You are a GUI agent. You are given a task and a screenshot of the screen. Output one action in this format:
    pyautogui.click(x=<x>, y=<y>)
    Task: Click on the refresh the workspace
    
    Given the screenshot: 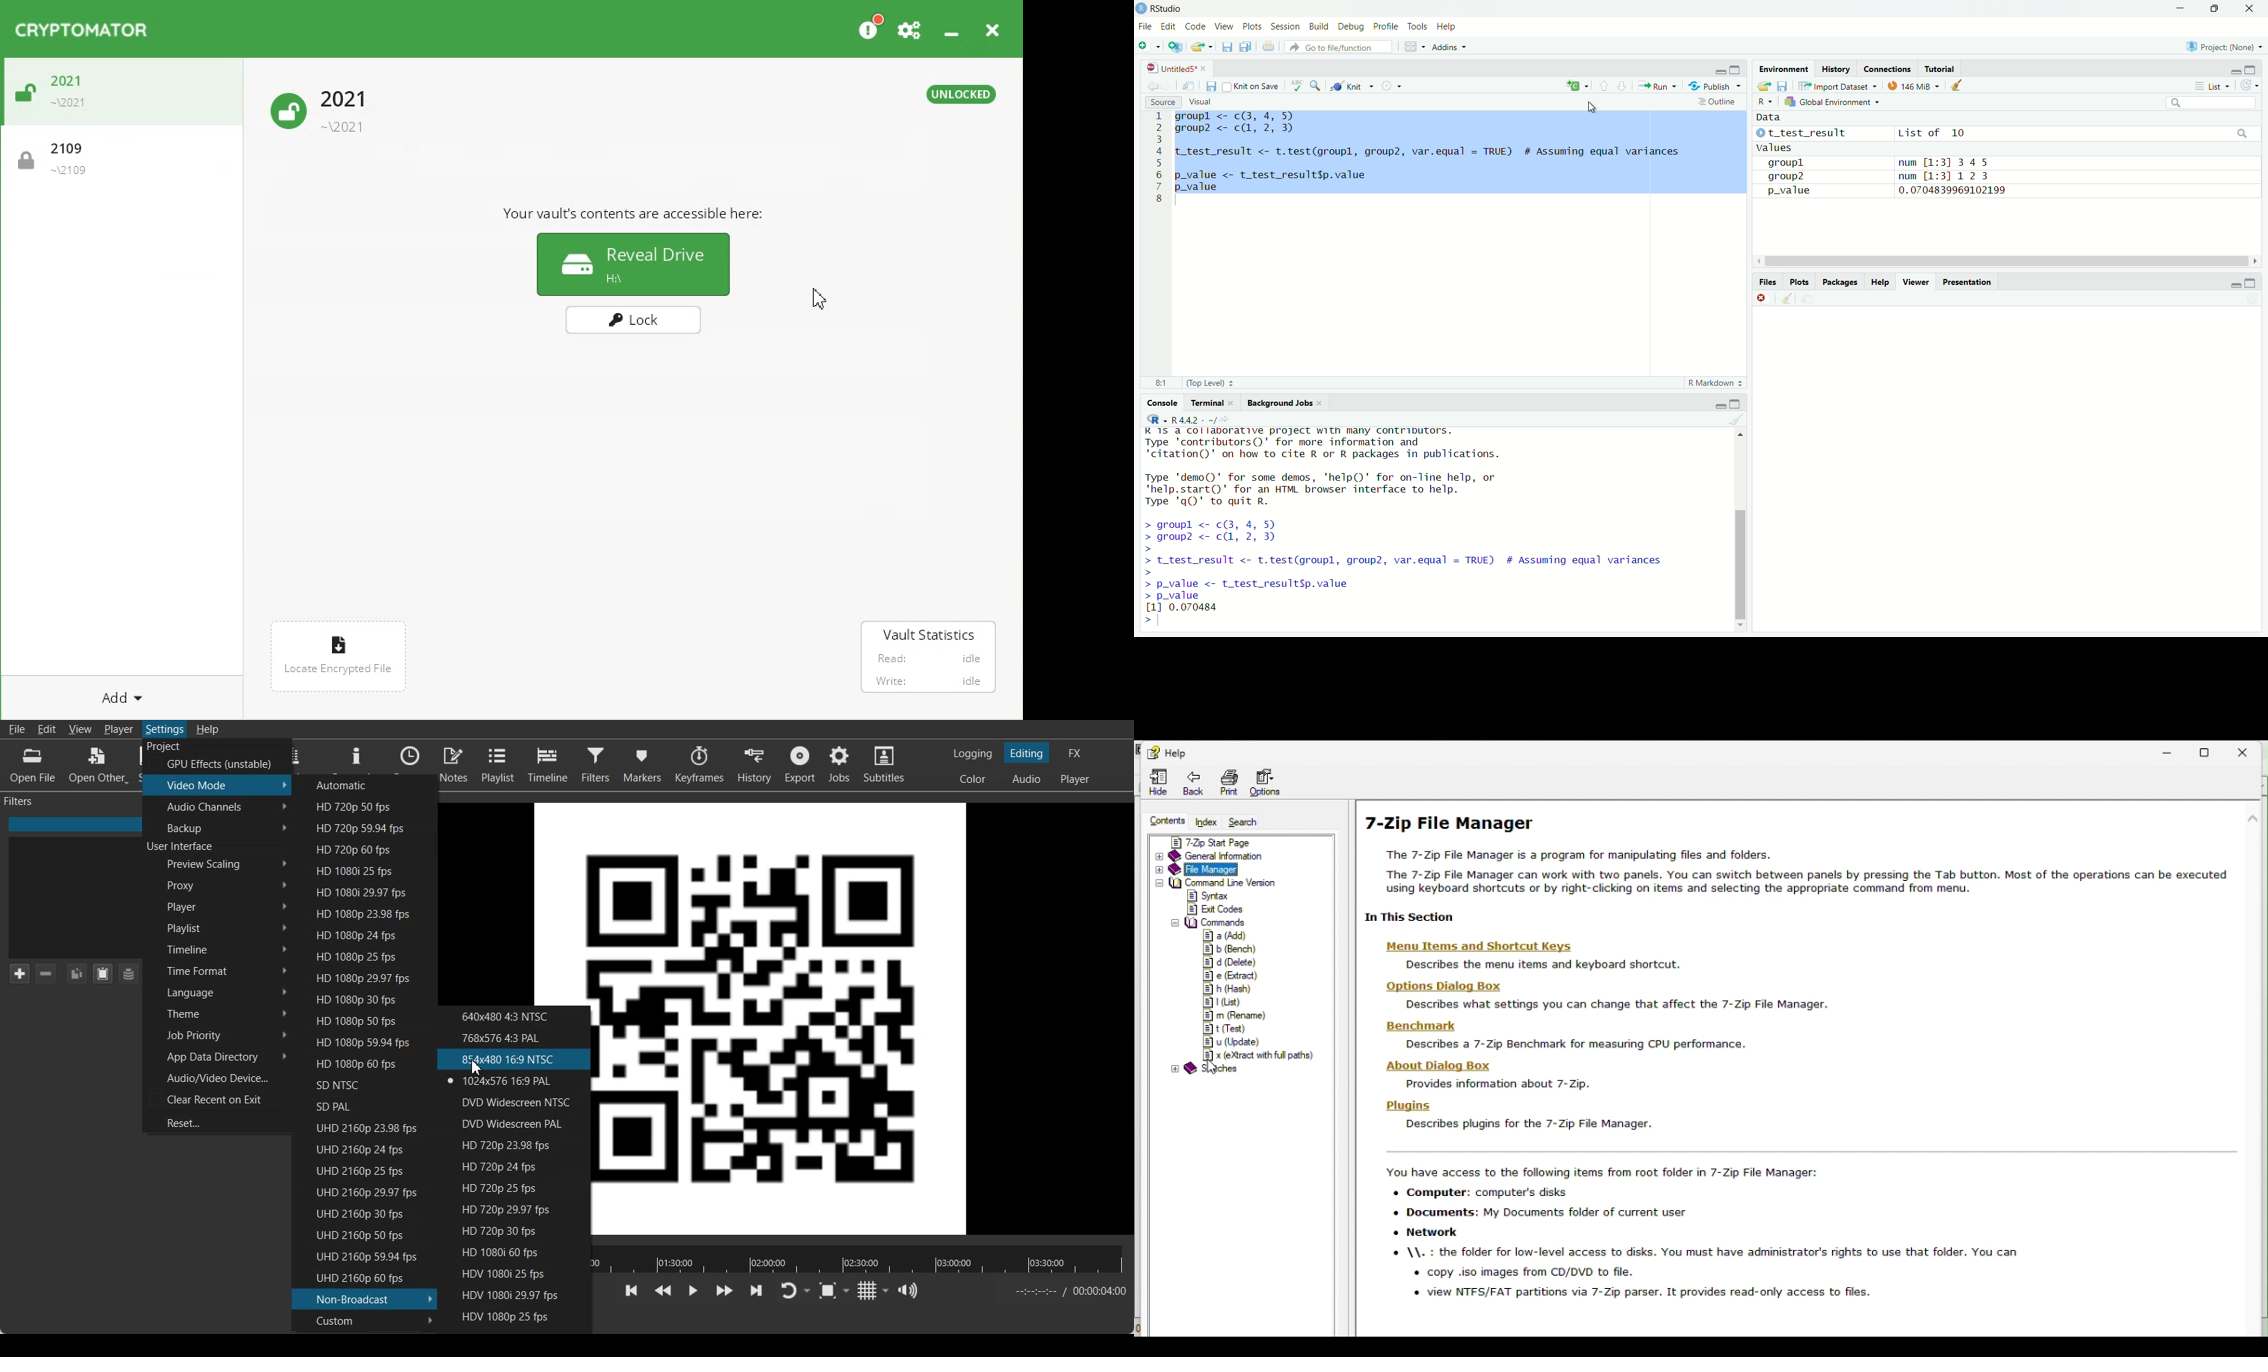 What is the action you would take?
    pyautogui.click(x=2250, y=86)
    